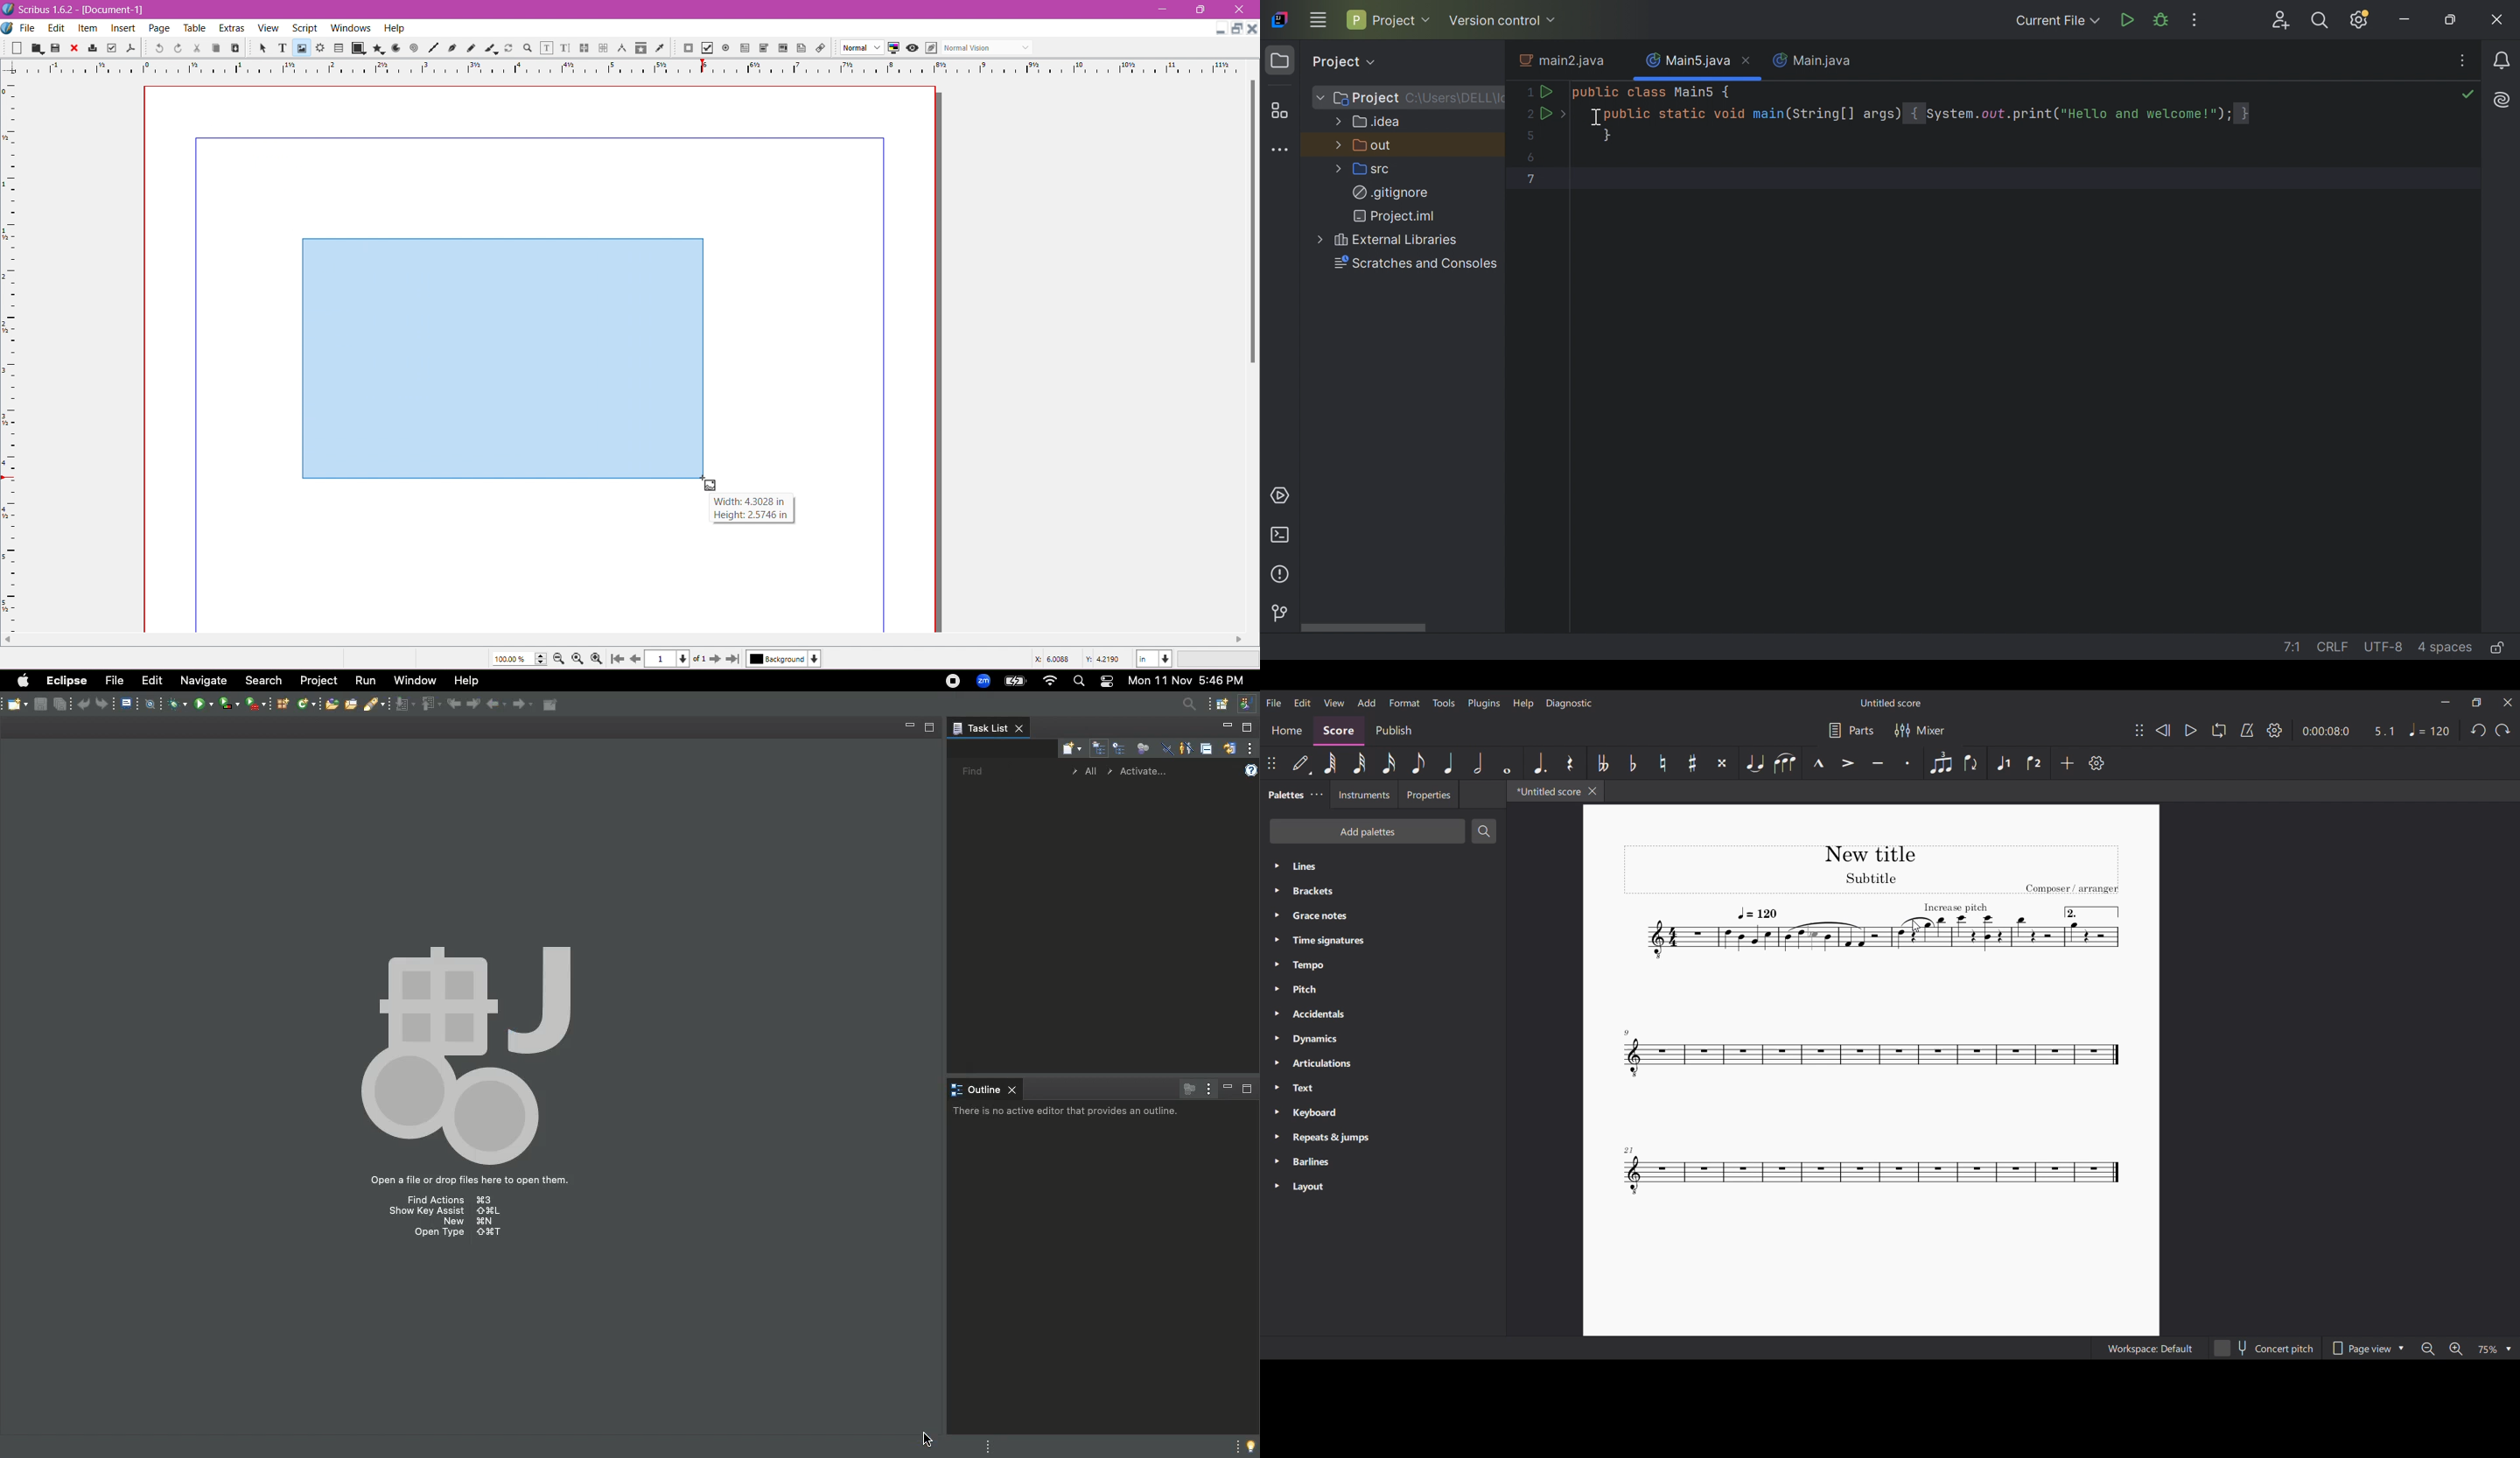  What do you see at coordinates (765, 48) in the screenshot?
I see `PDF Combo Box` at bounding box center [765, 48].